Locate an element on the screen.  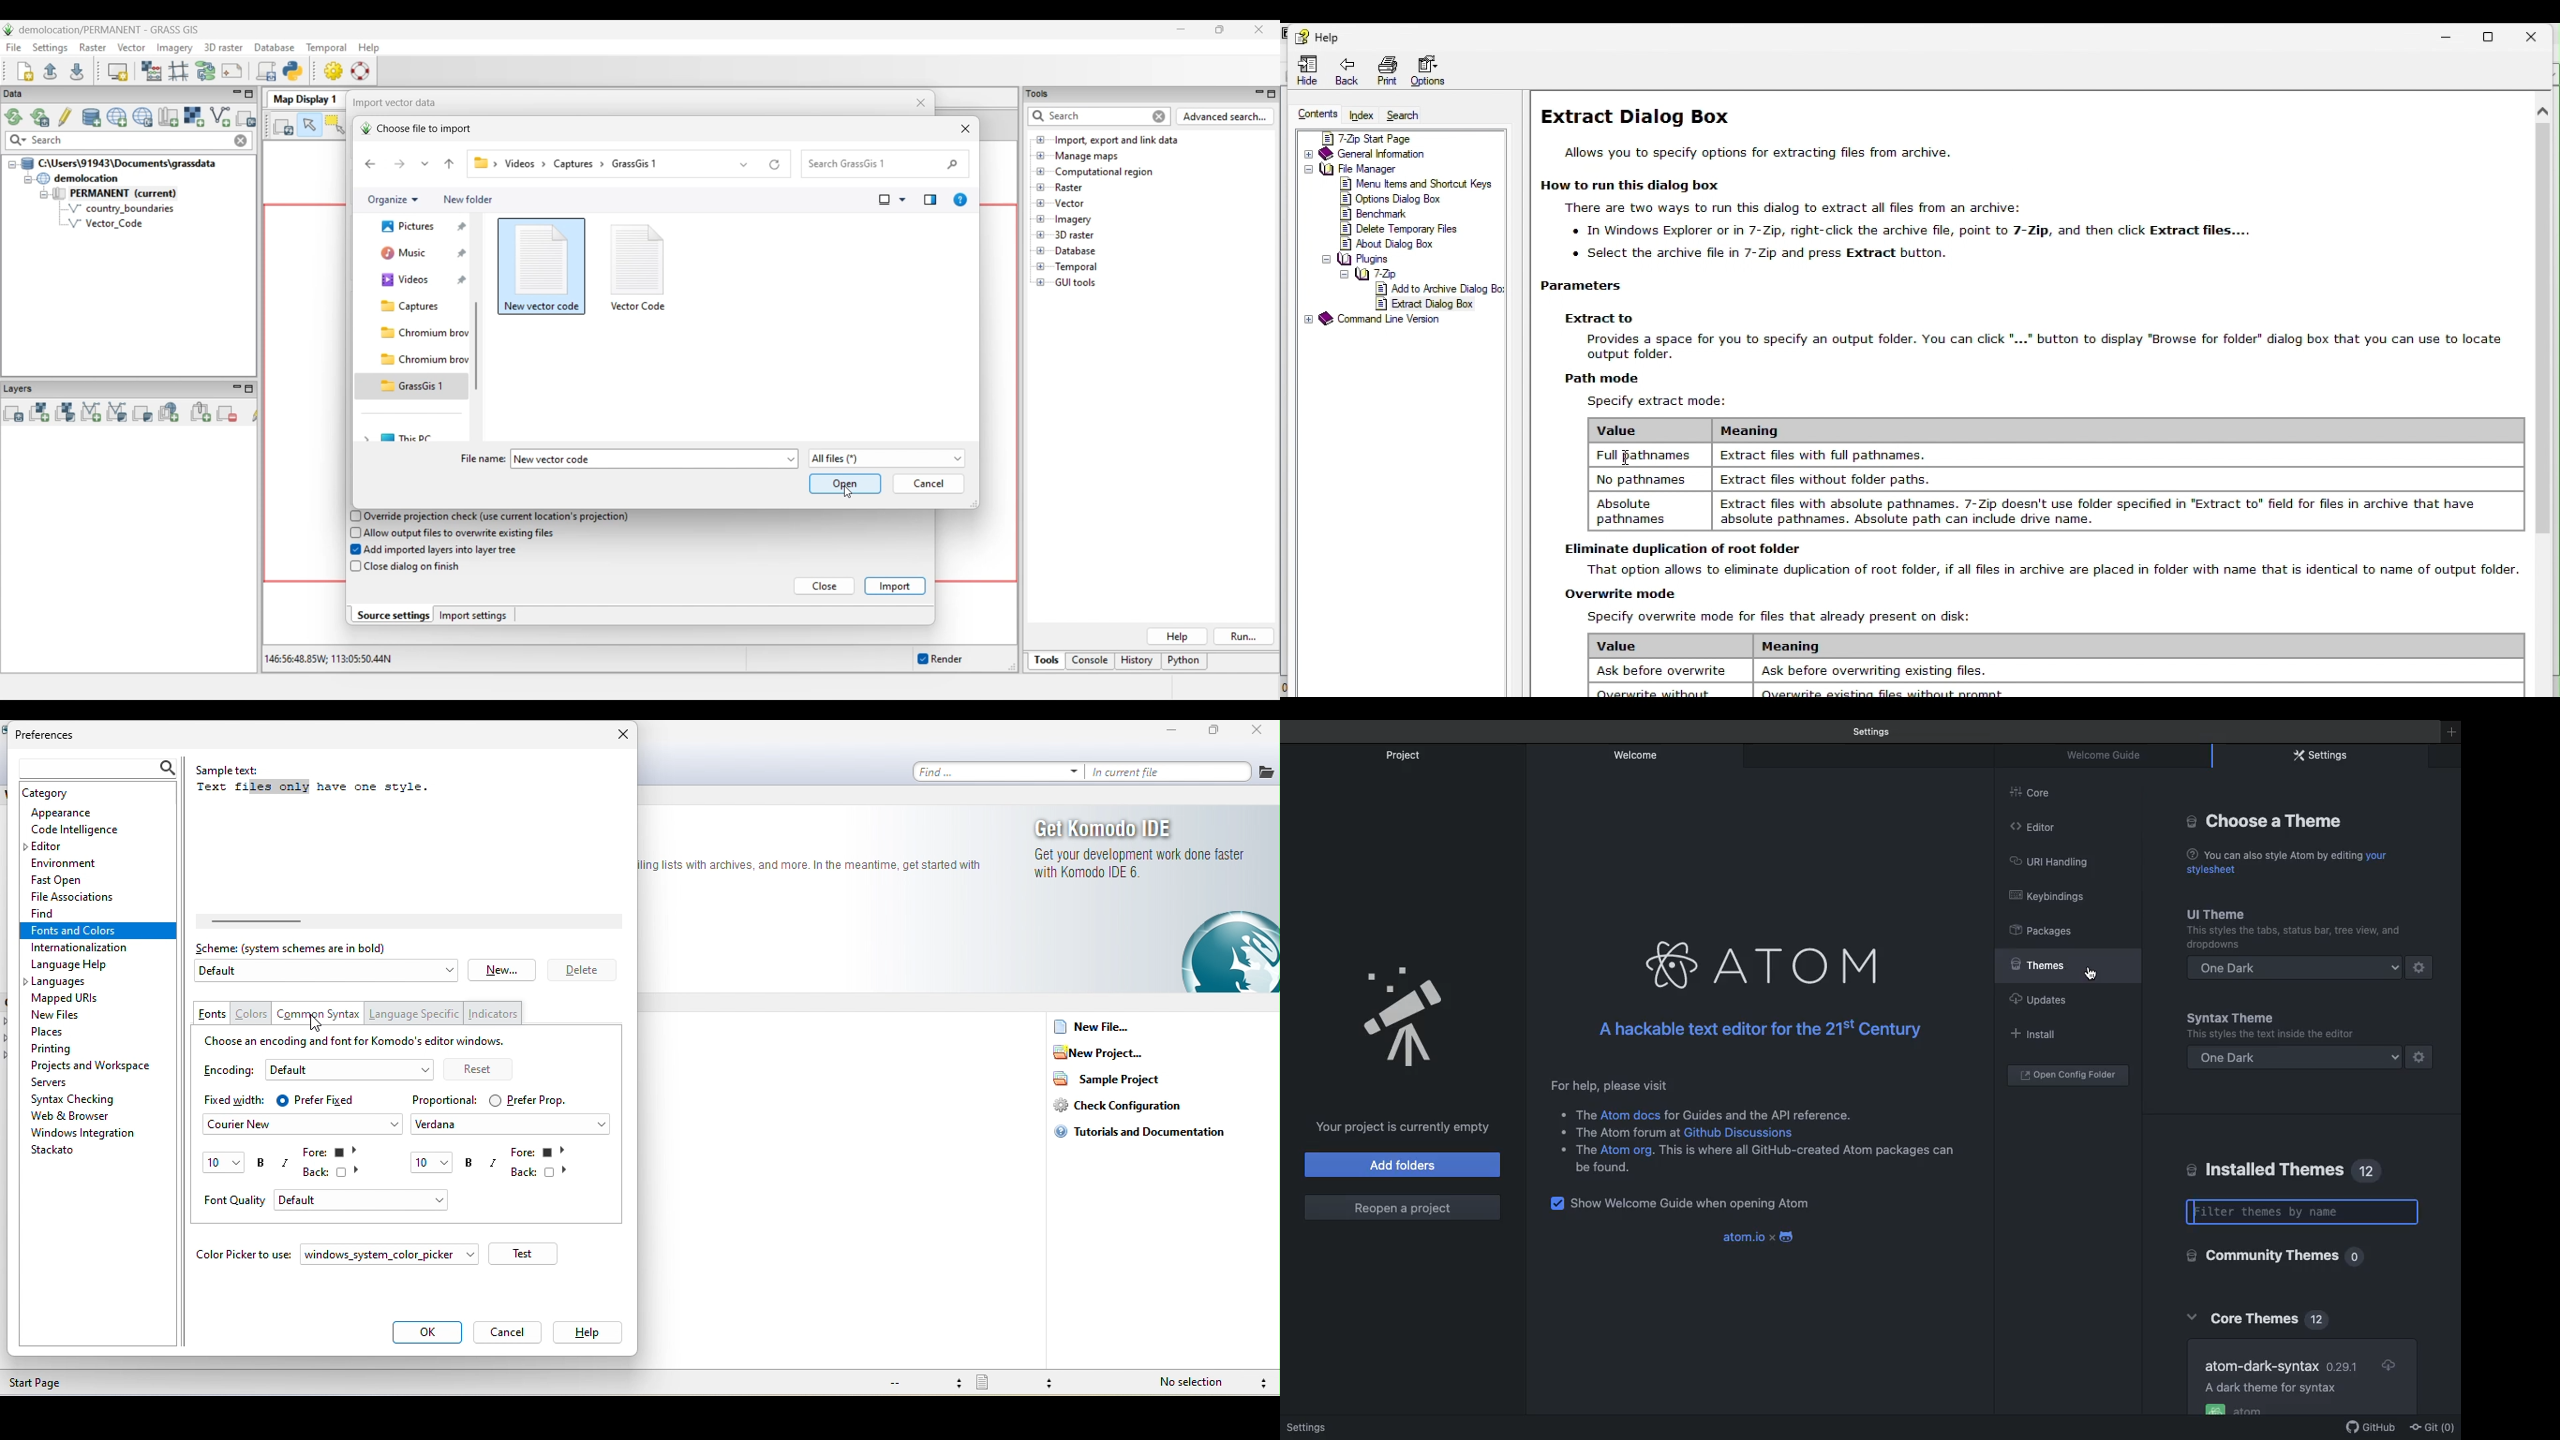
© The is located at coordinates (1573, 1113).